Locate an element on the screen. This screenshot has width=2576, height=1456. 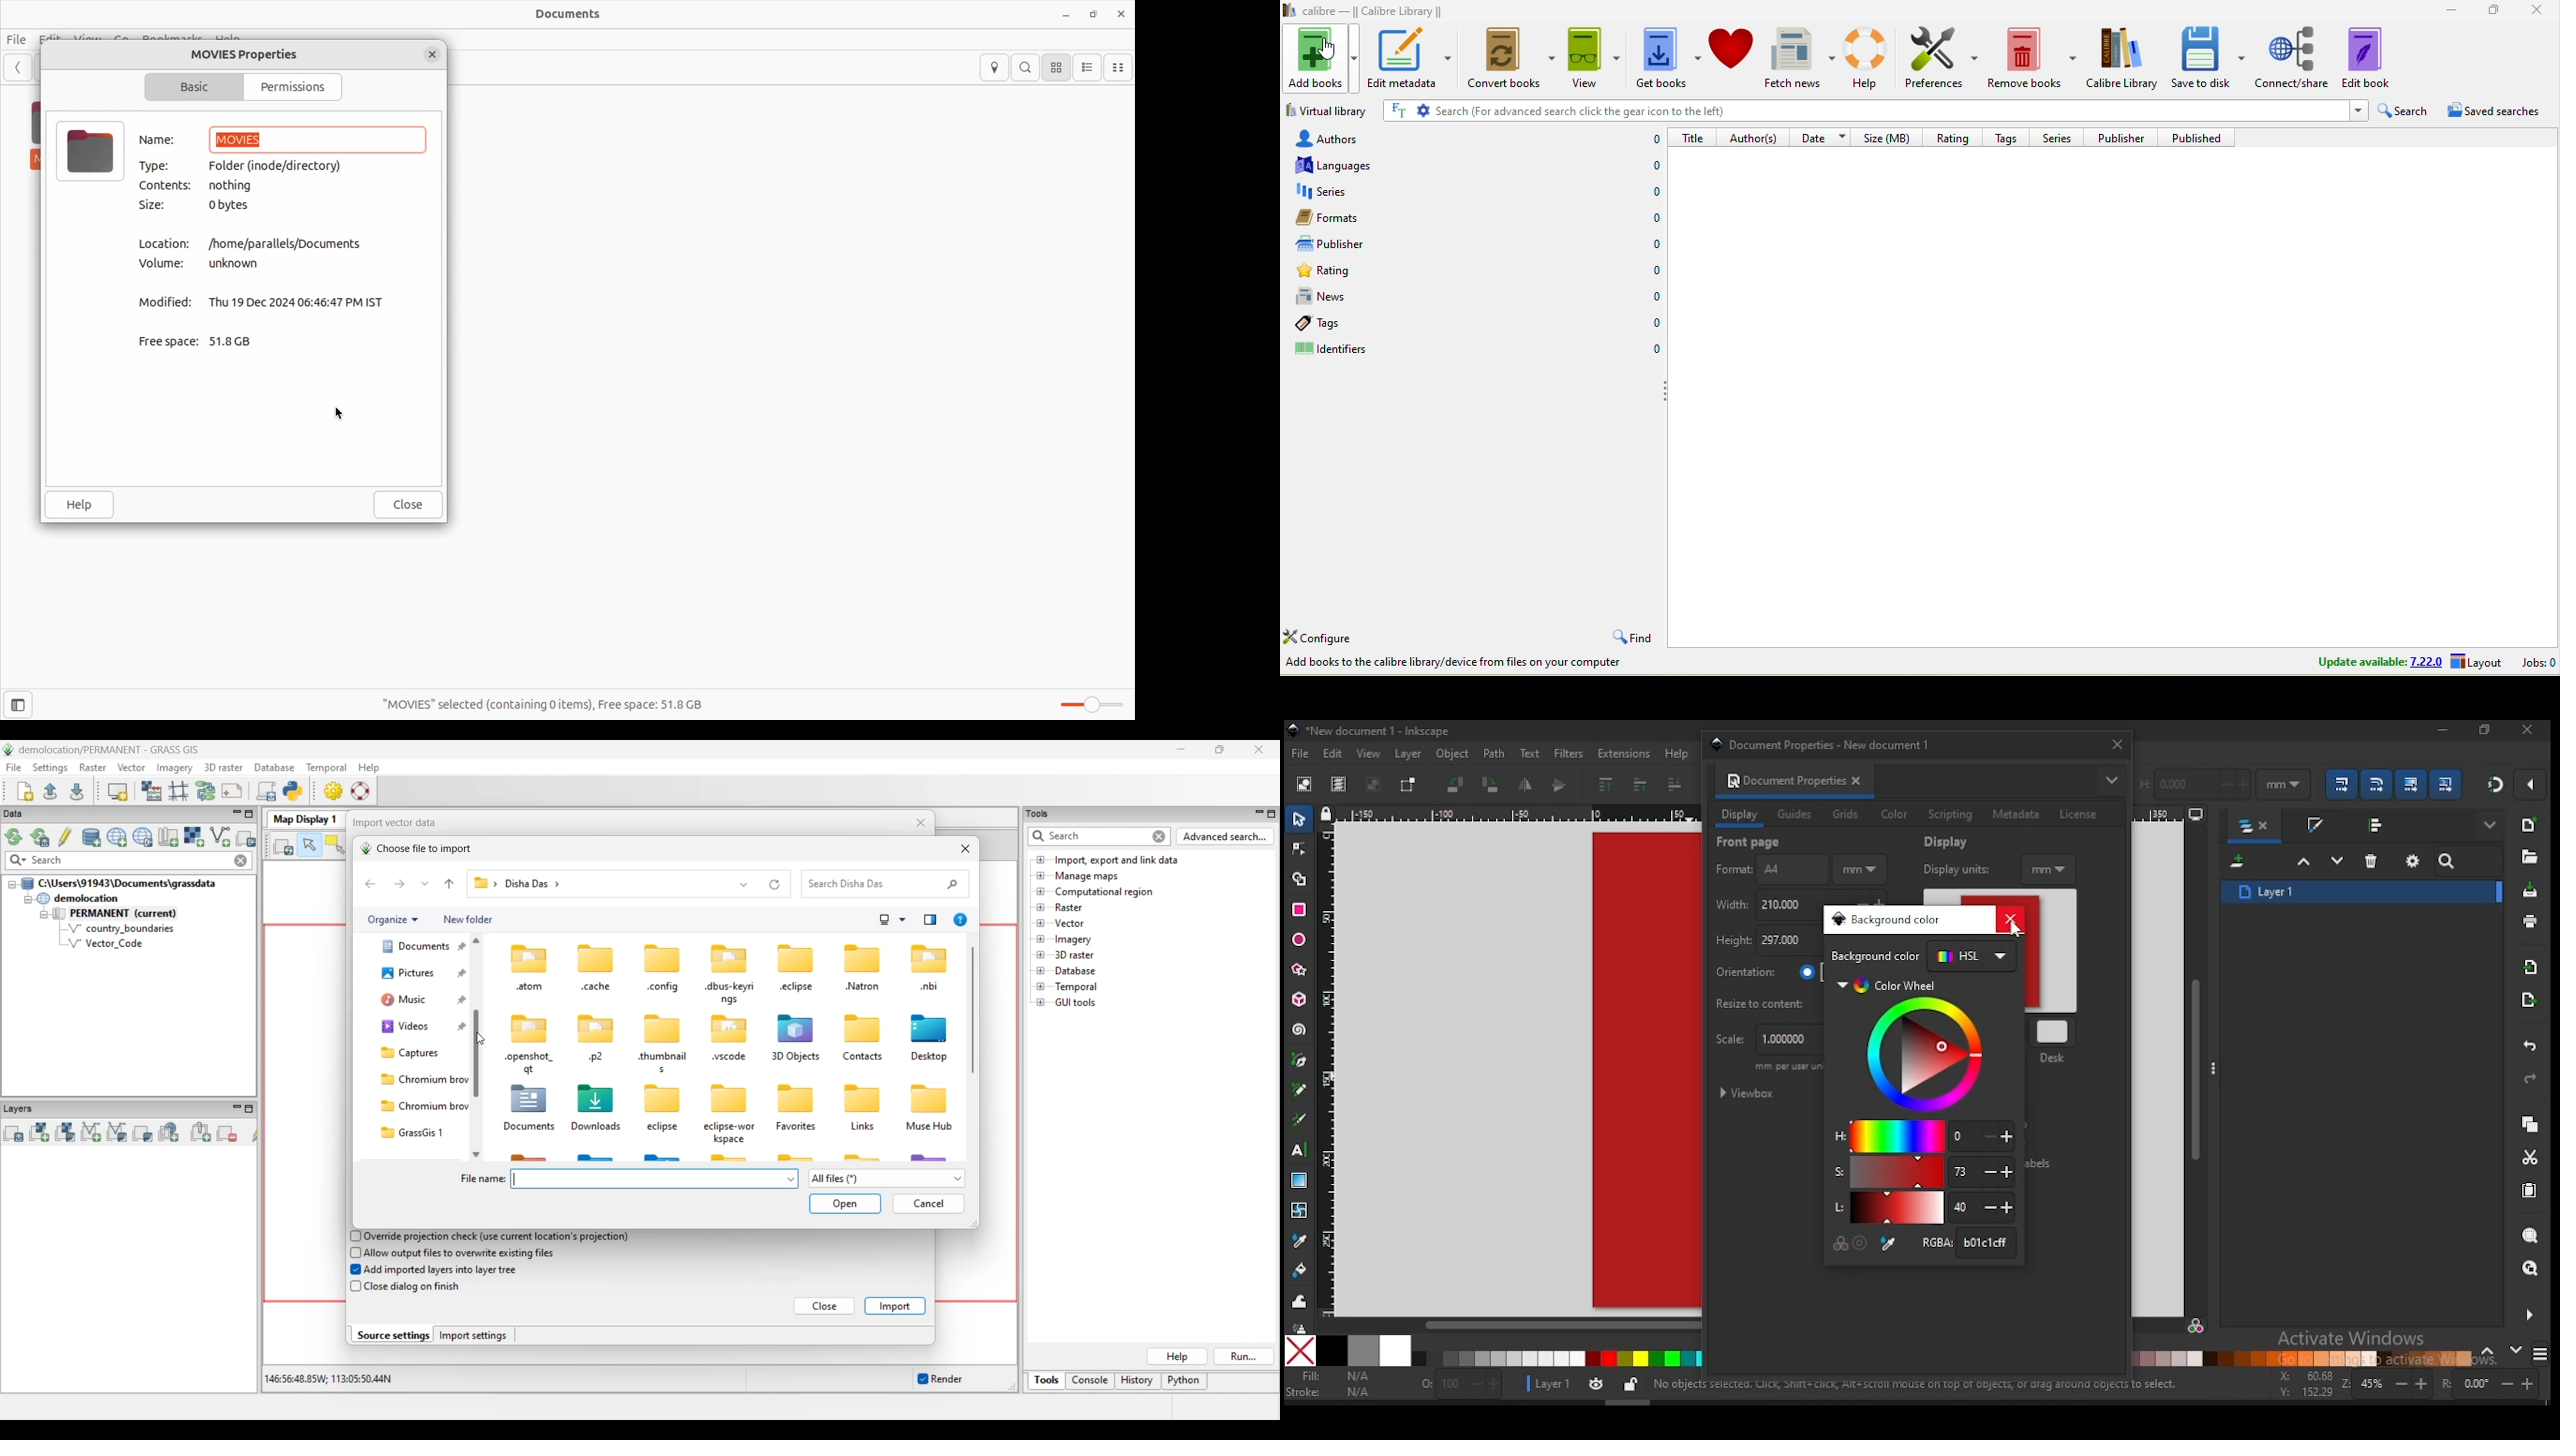
select is located at coordinates (1301, 818).